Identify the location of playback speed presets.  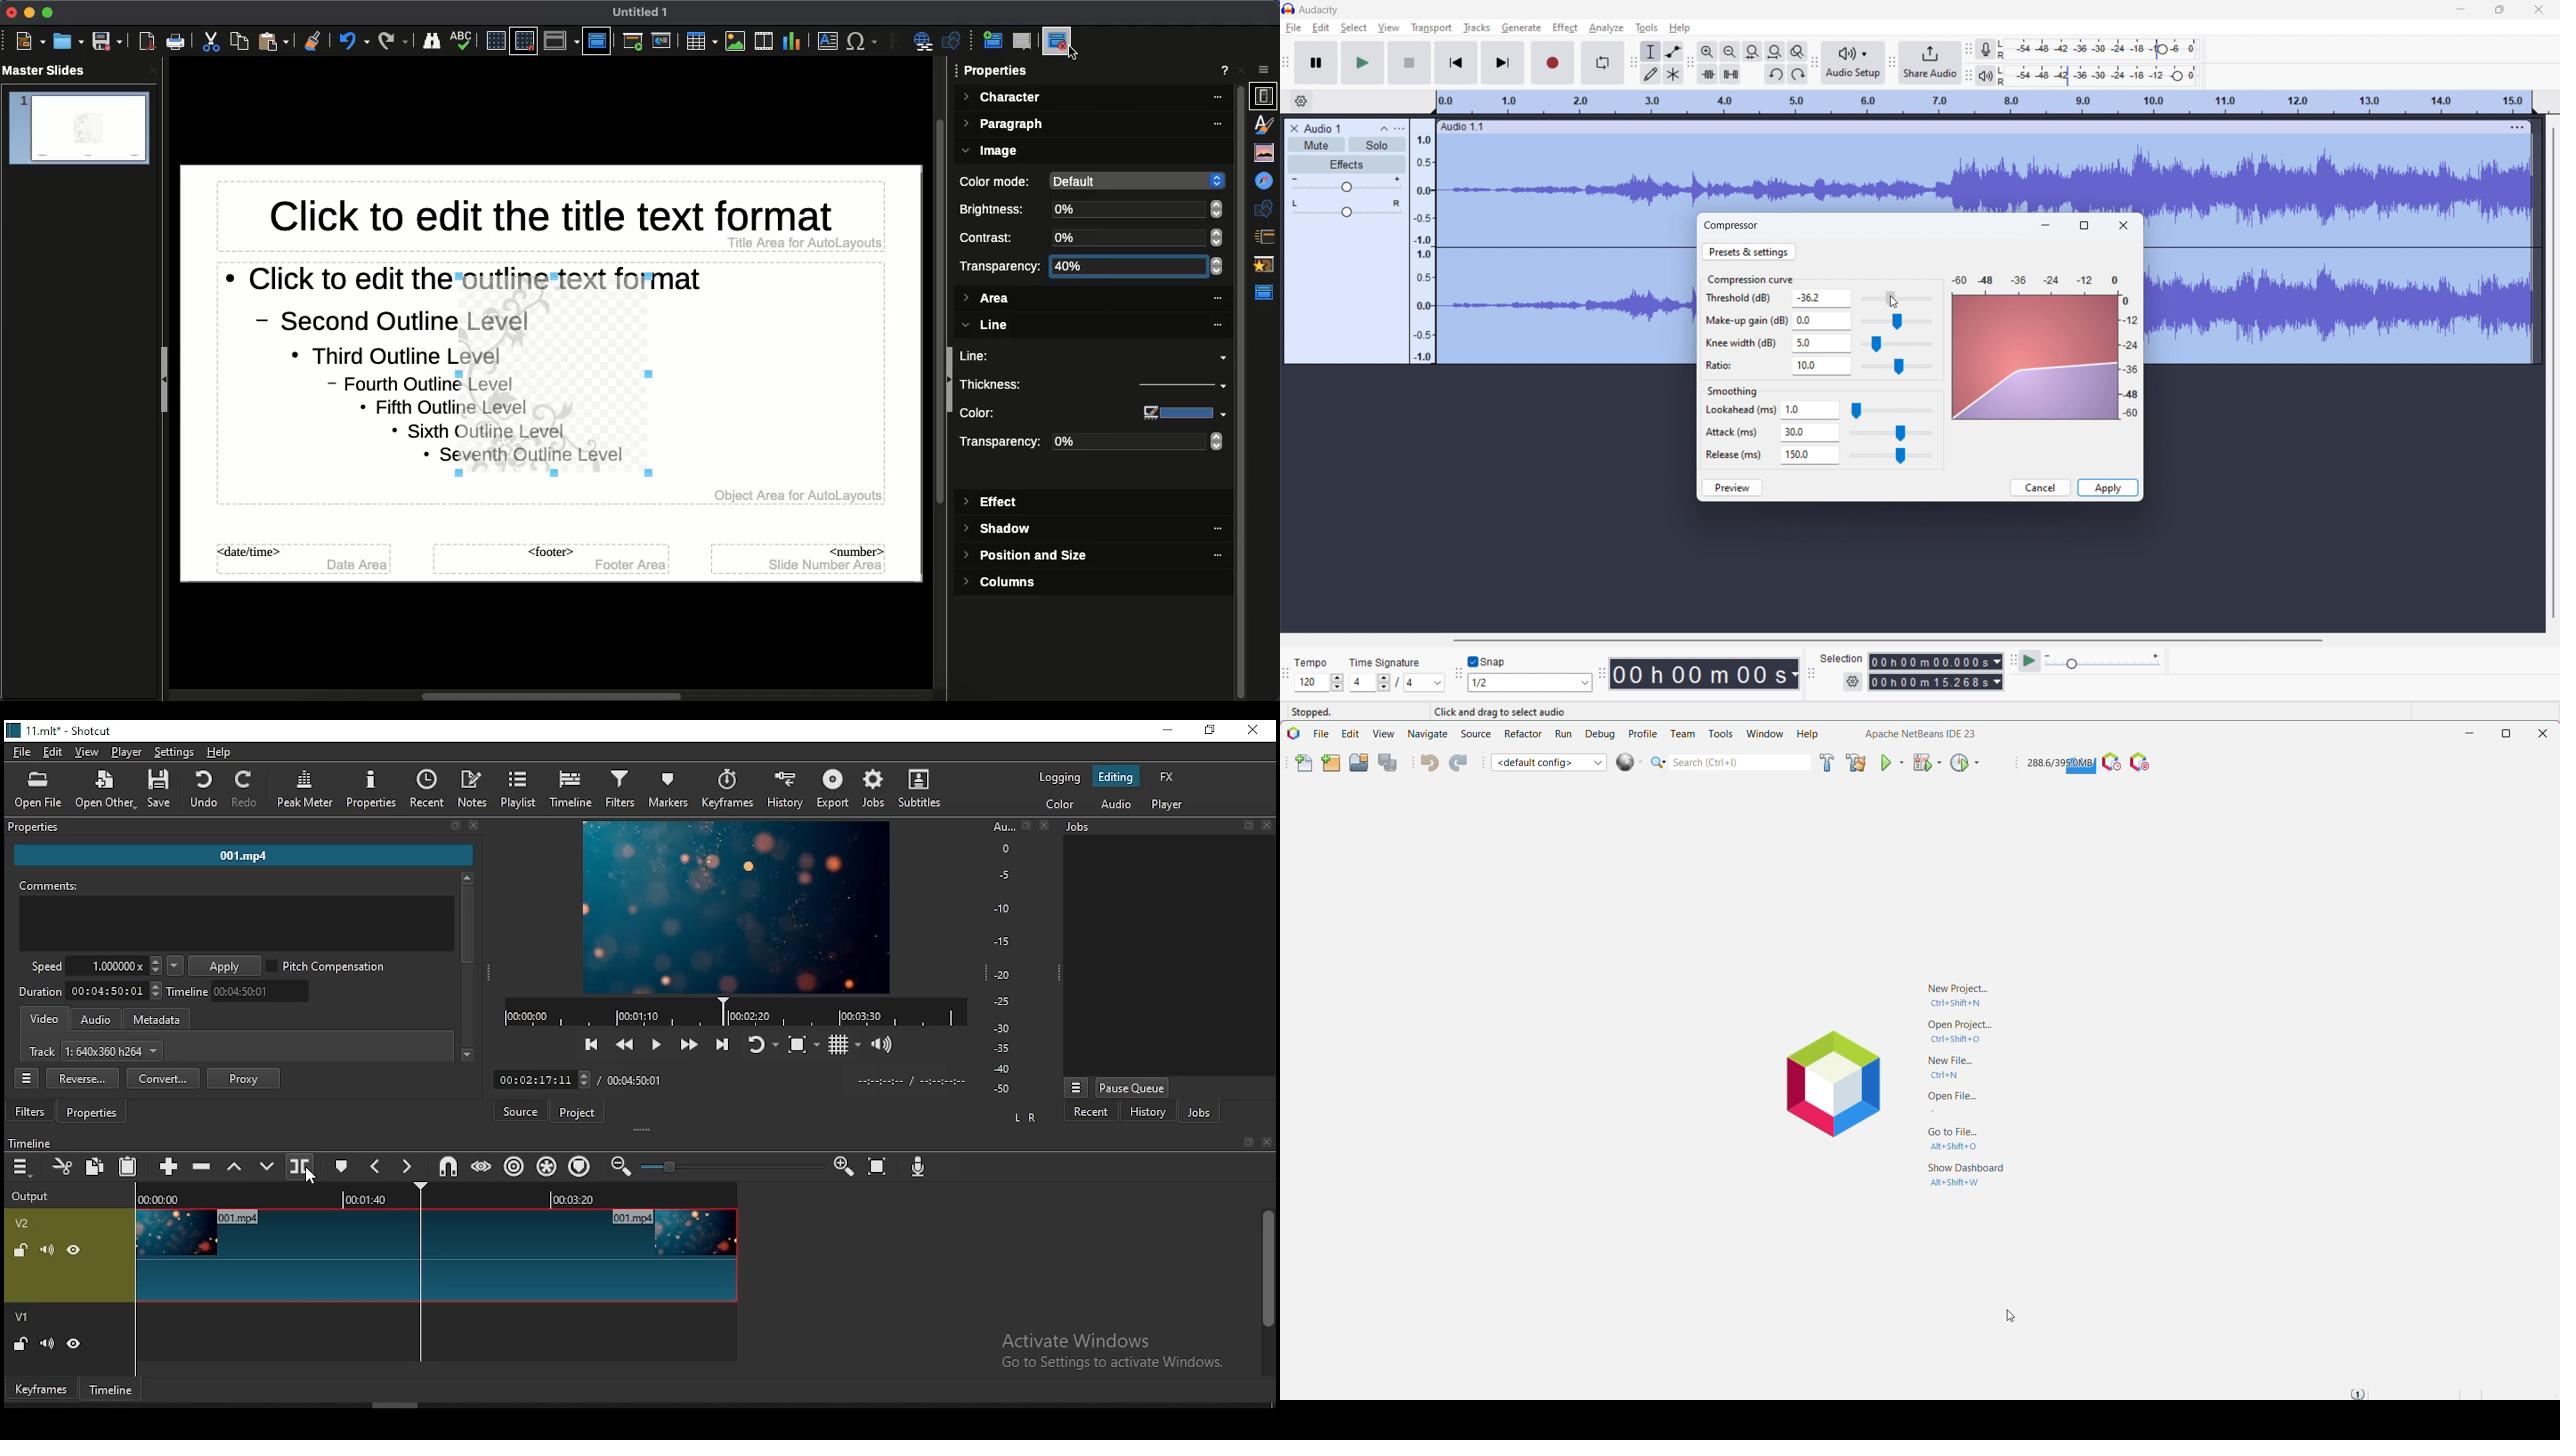
(174, 966).